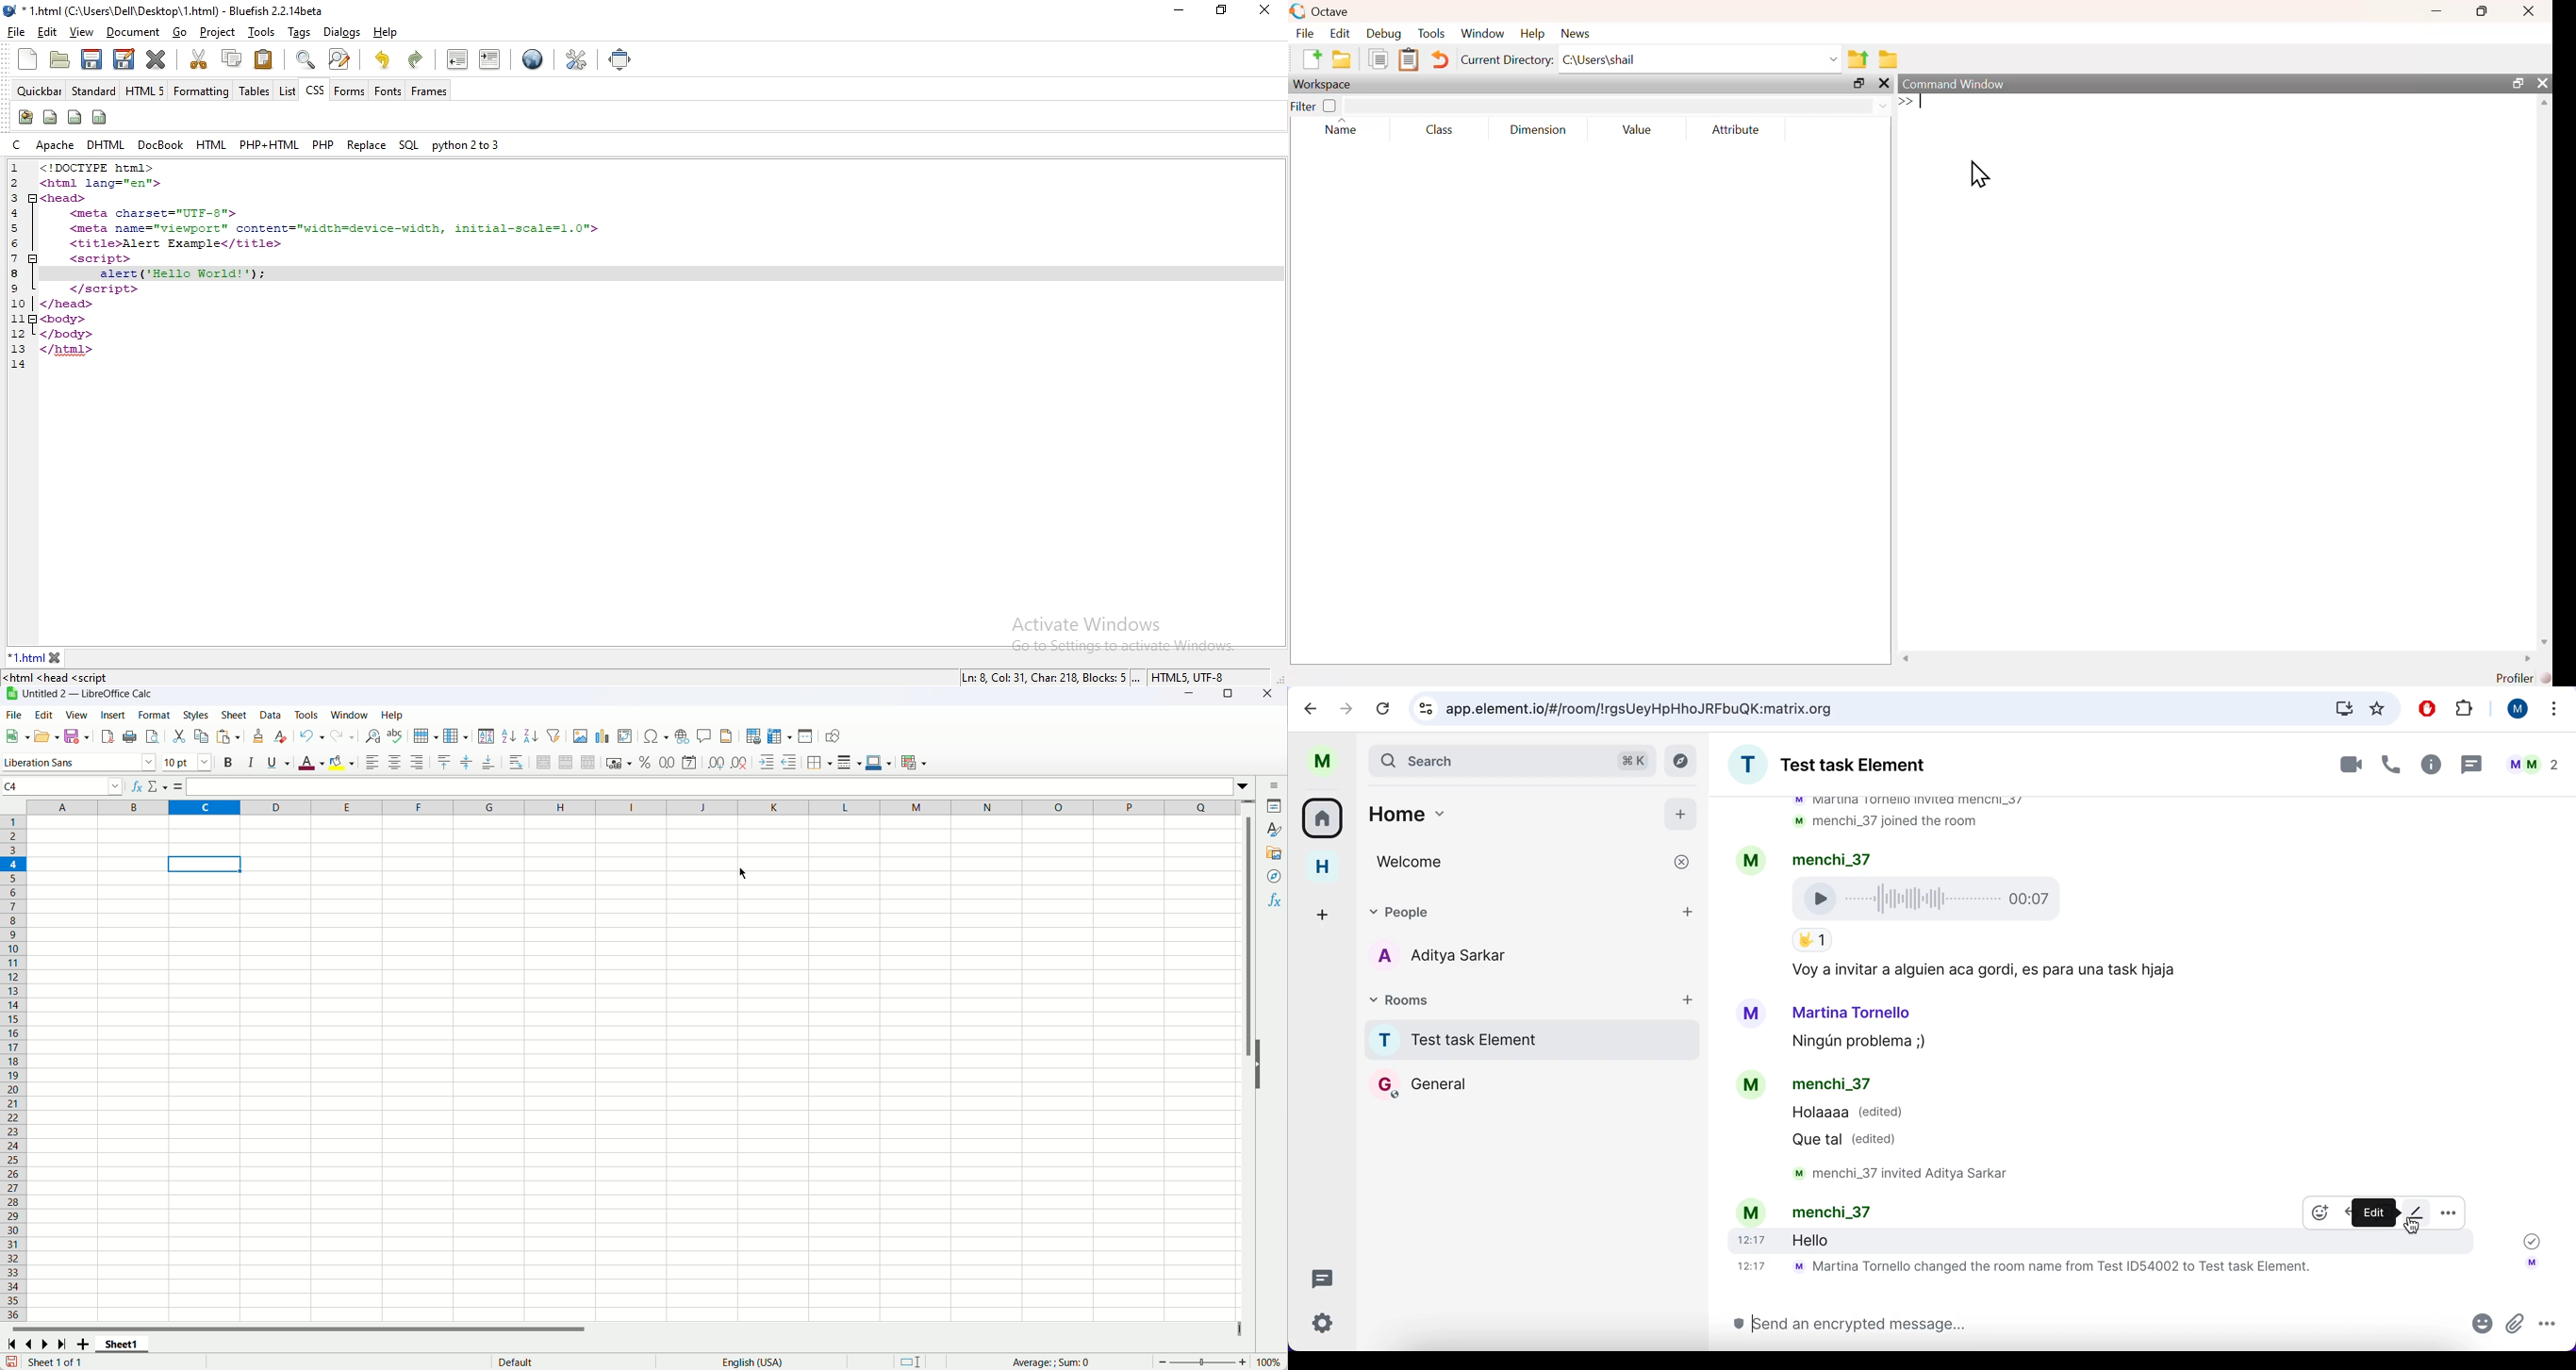 This screenshot has height=1372, width=2576. Describe the element at coordinates (1511, 910) in the screenshot. I see `people` at that location.